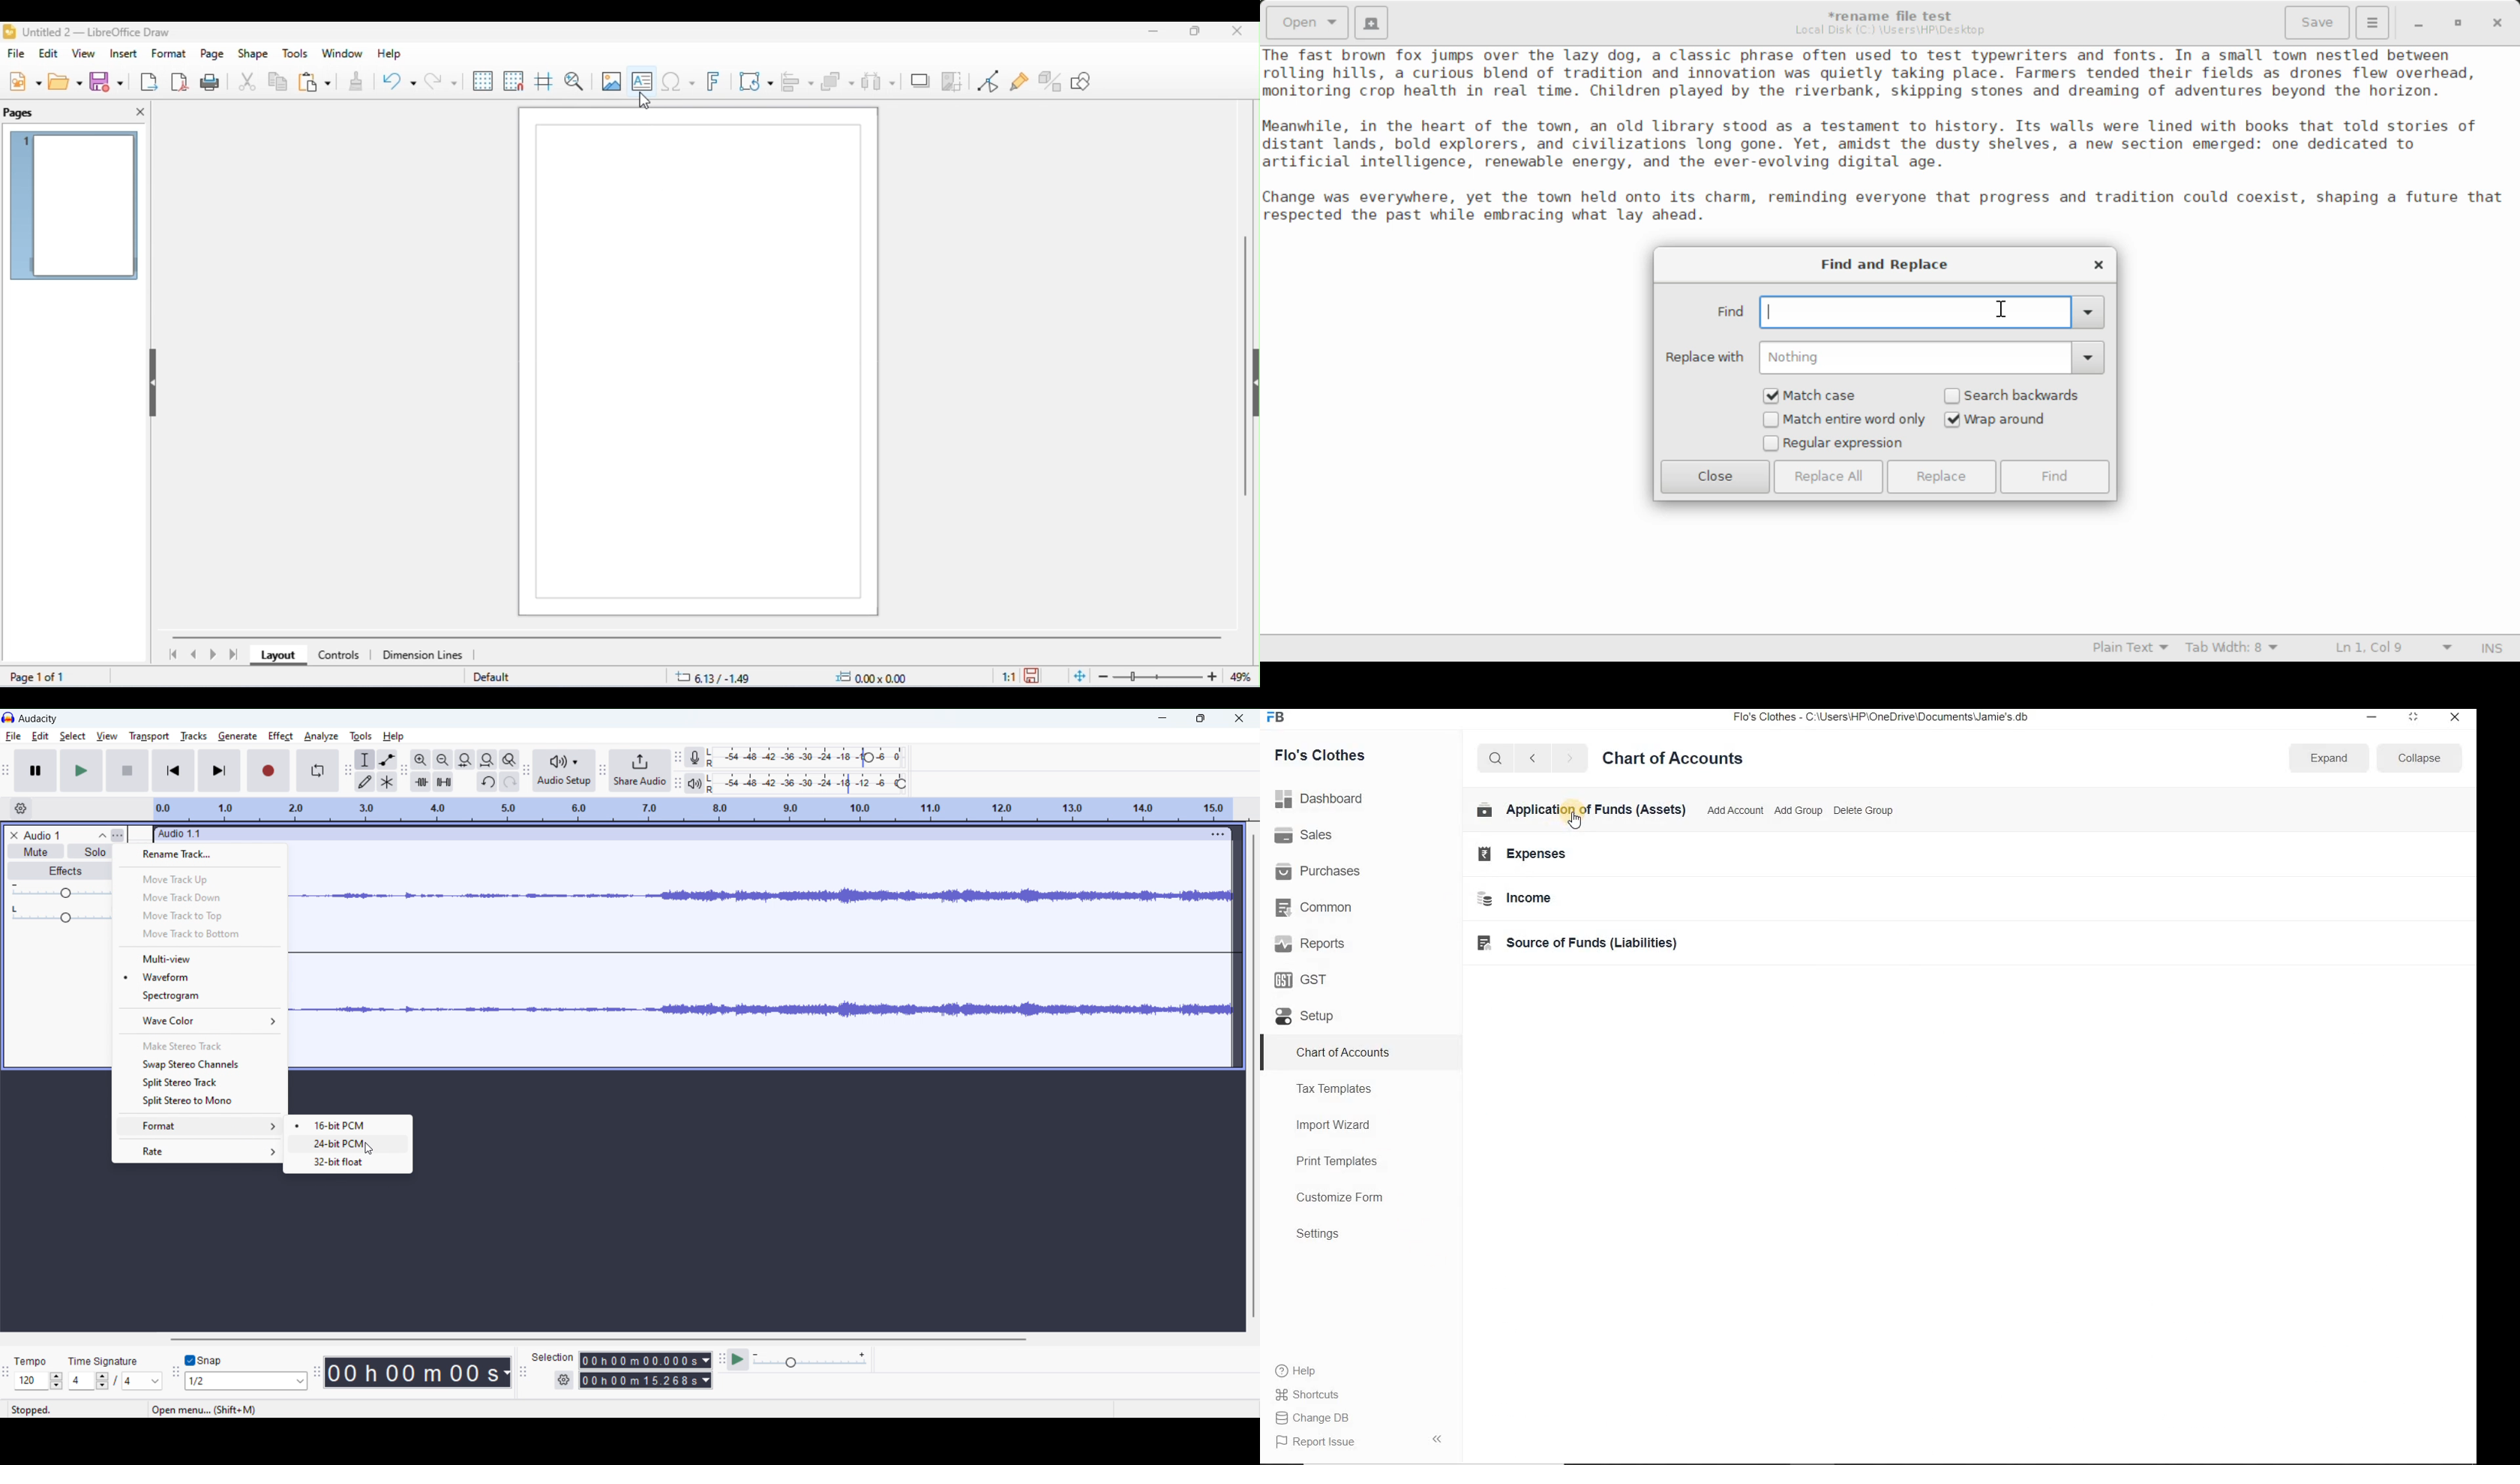 Image resolution: width=2520 pixels, height=1484 pixels. Describe the element at coordinates (514, 81) in the screenshot. I see `snap to grid` at that location.